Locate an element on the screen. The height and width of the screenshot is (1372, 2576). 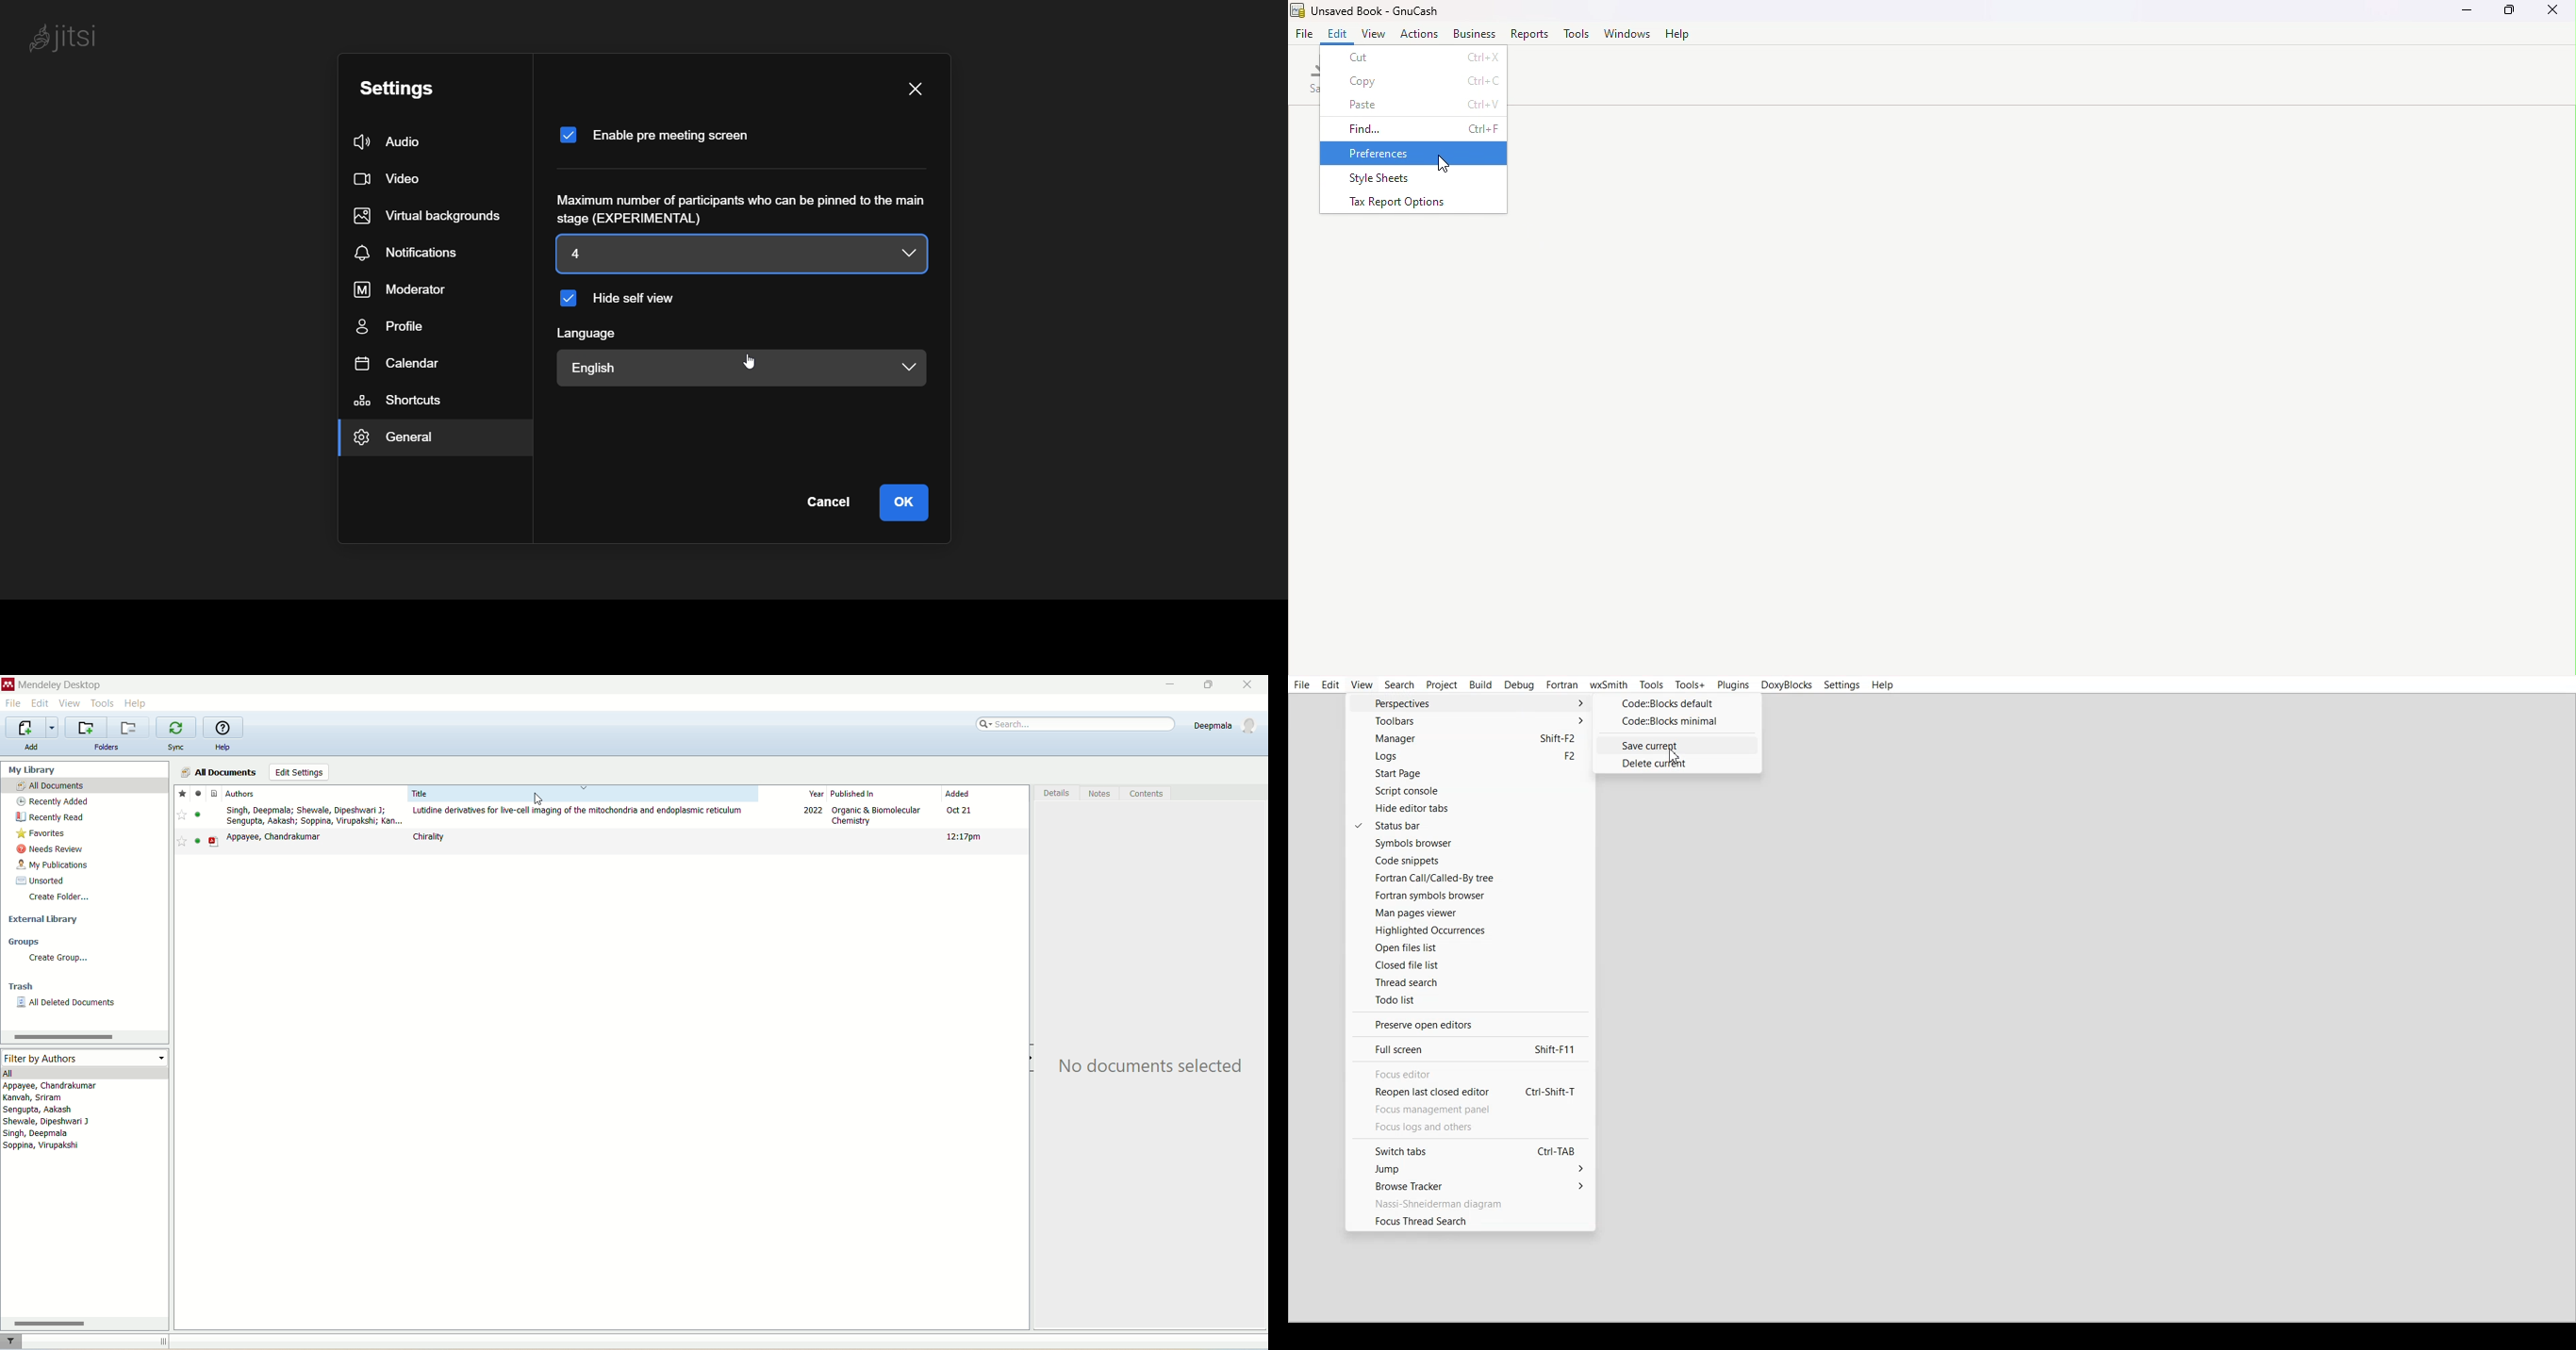
Focus management panel is located at coordinates (1451, 1110).